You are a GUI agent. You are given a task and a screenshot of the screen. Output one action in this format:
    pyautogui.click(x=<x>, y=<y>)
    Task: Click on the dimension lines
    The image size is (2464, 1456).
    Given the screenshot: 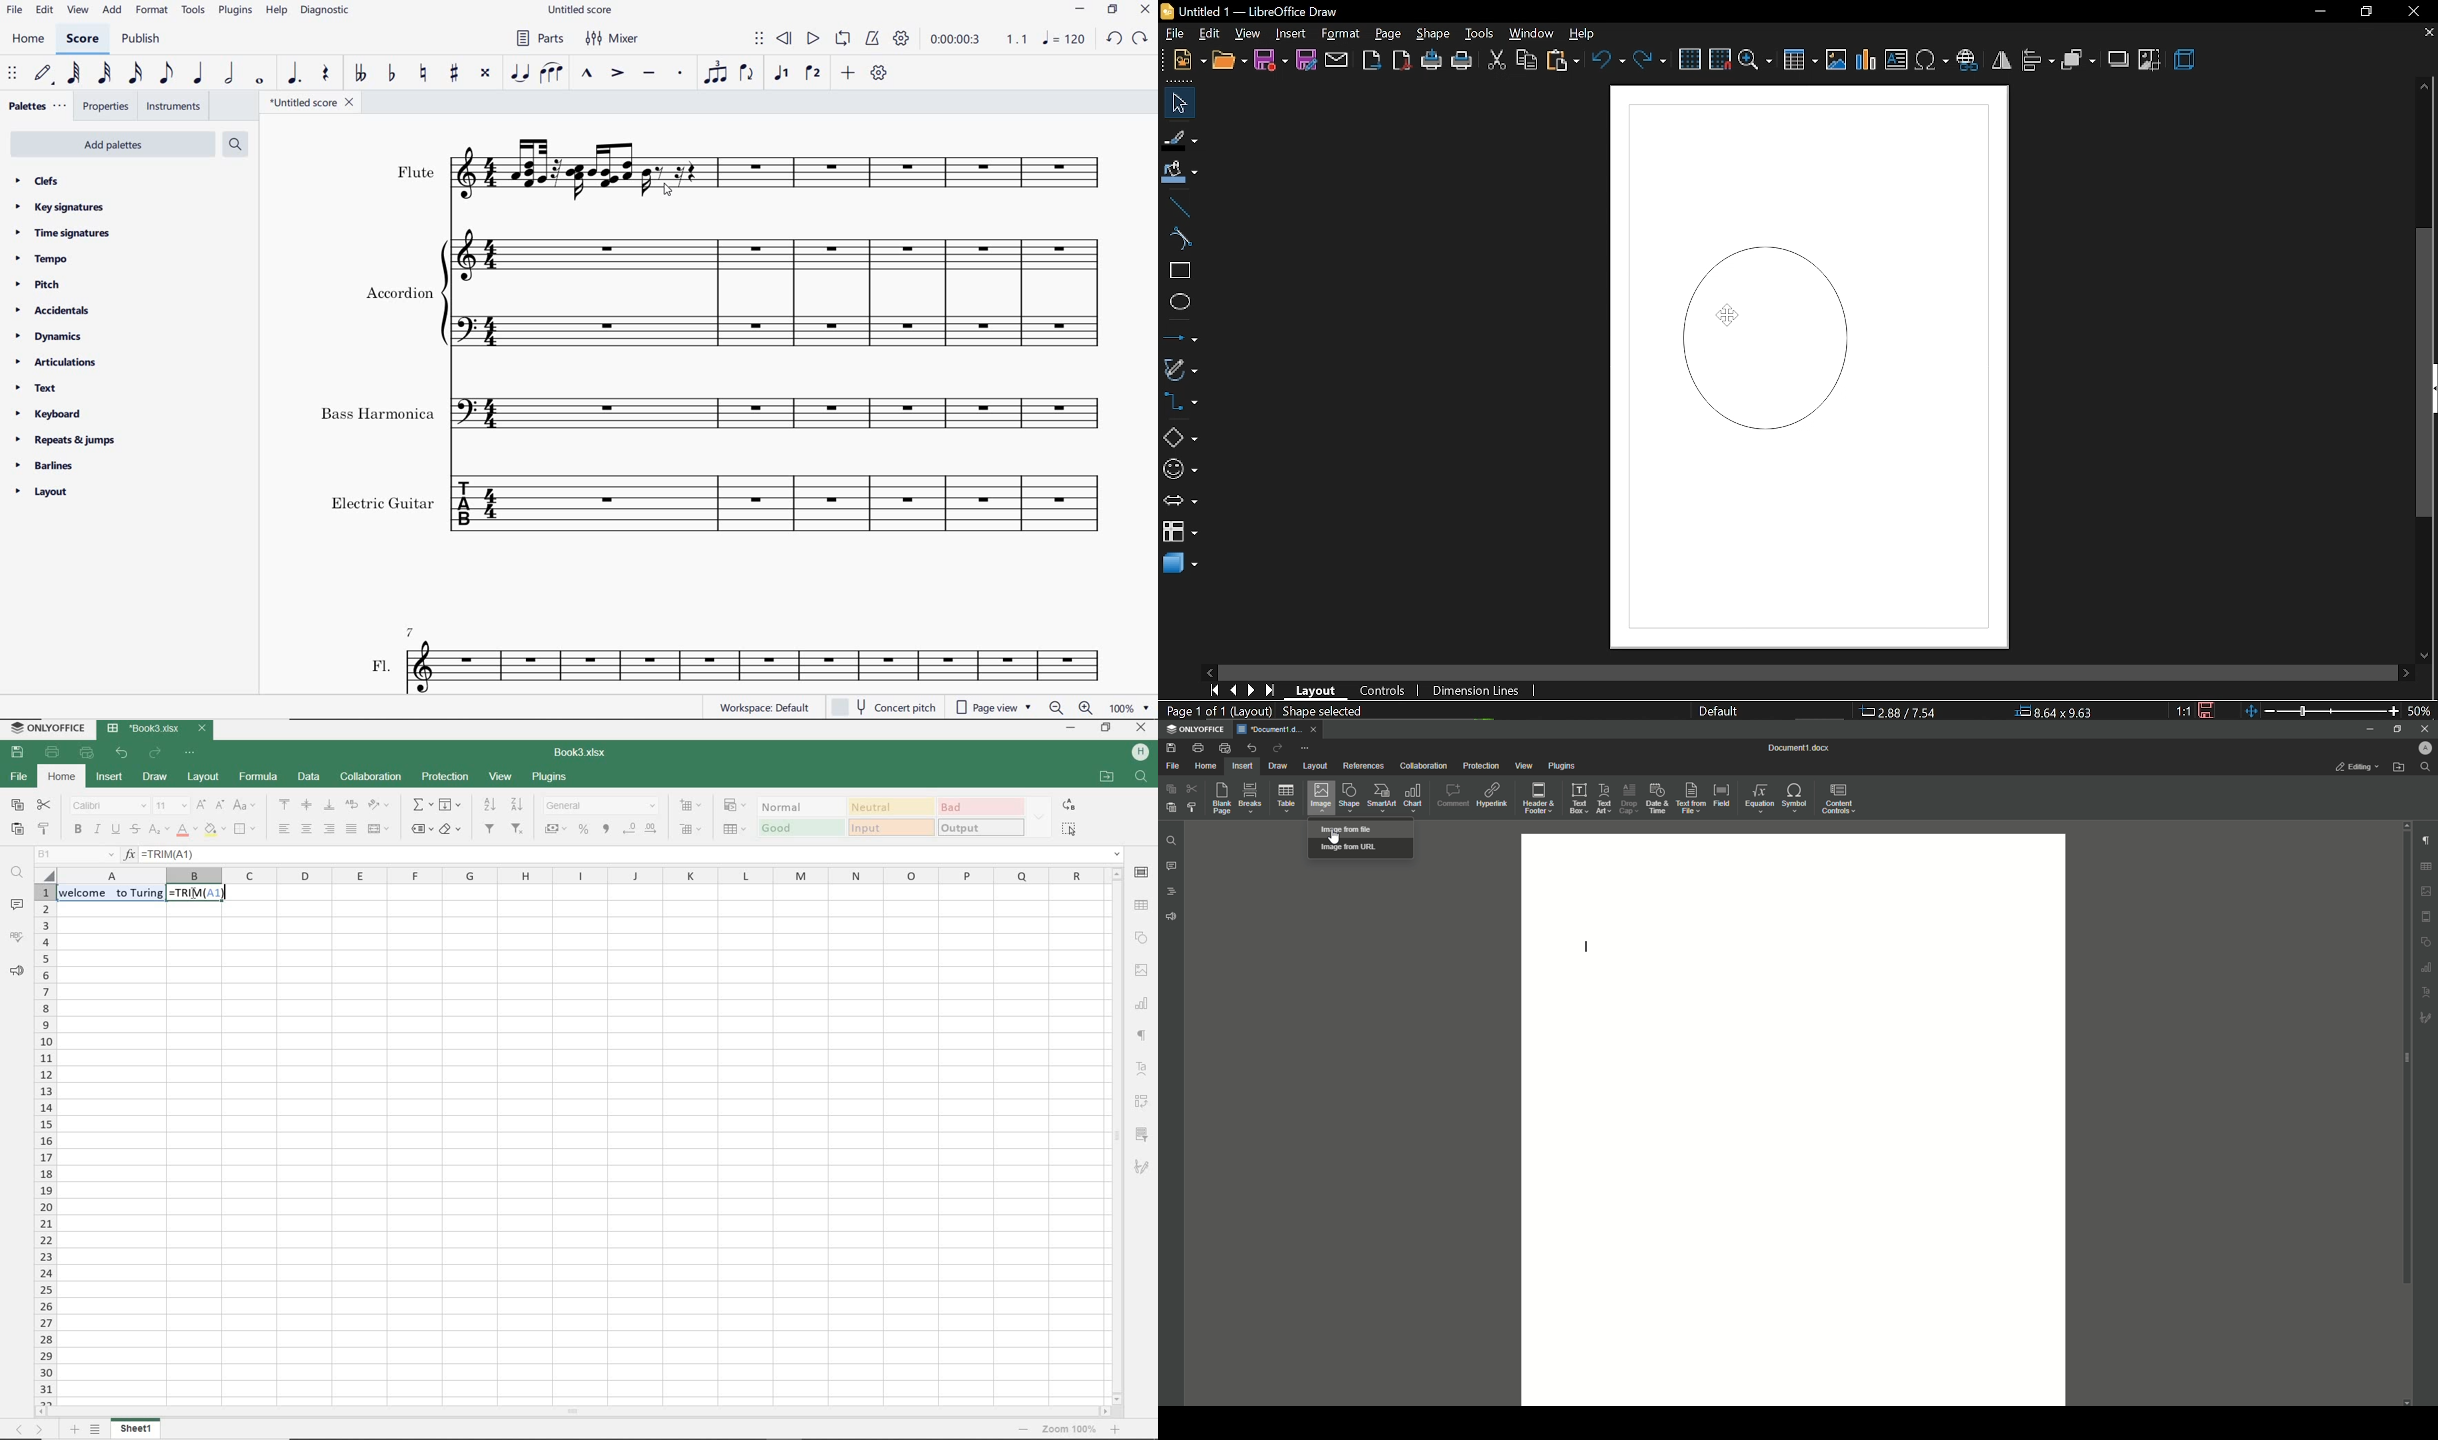 What is the action you would take?
    pyautogui.click(x=1476, y=689)
    